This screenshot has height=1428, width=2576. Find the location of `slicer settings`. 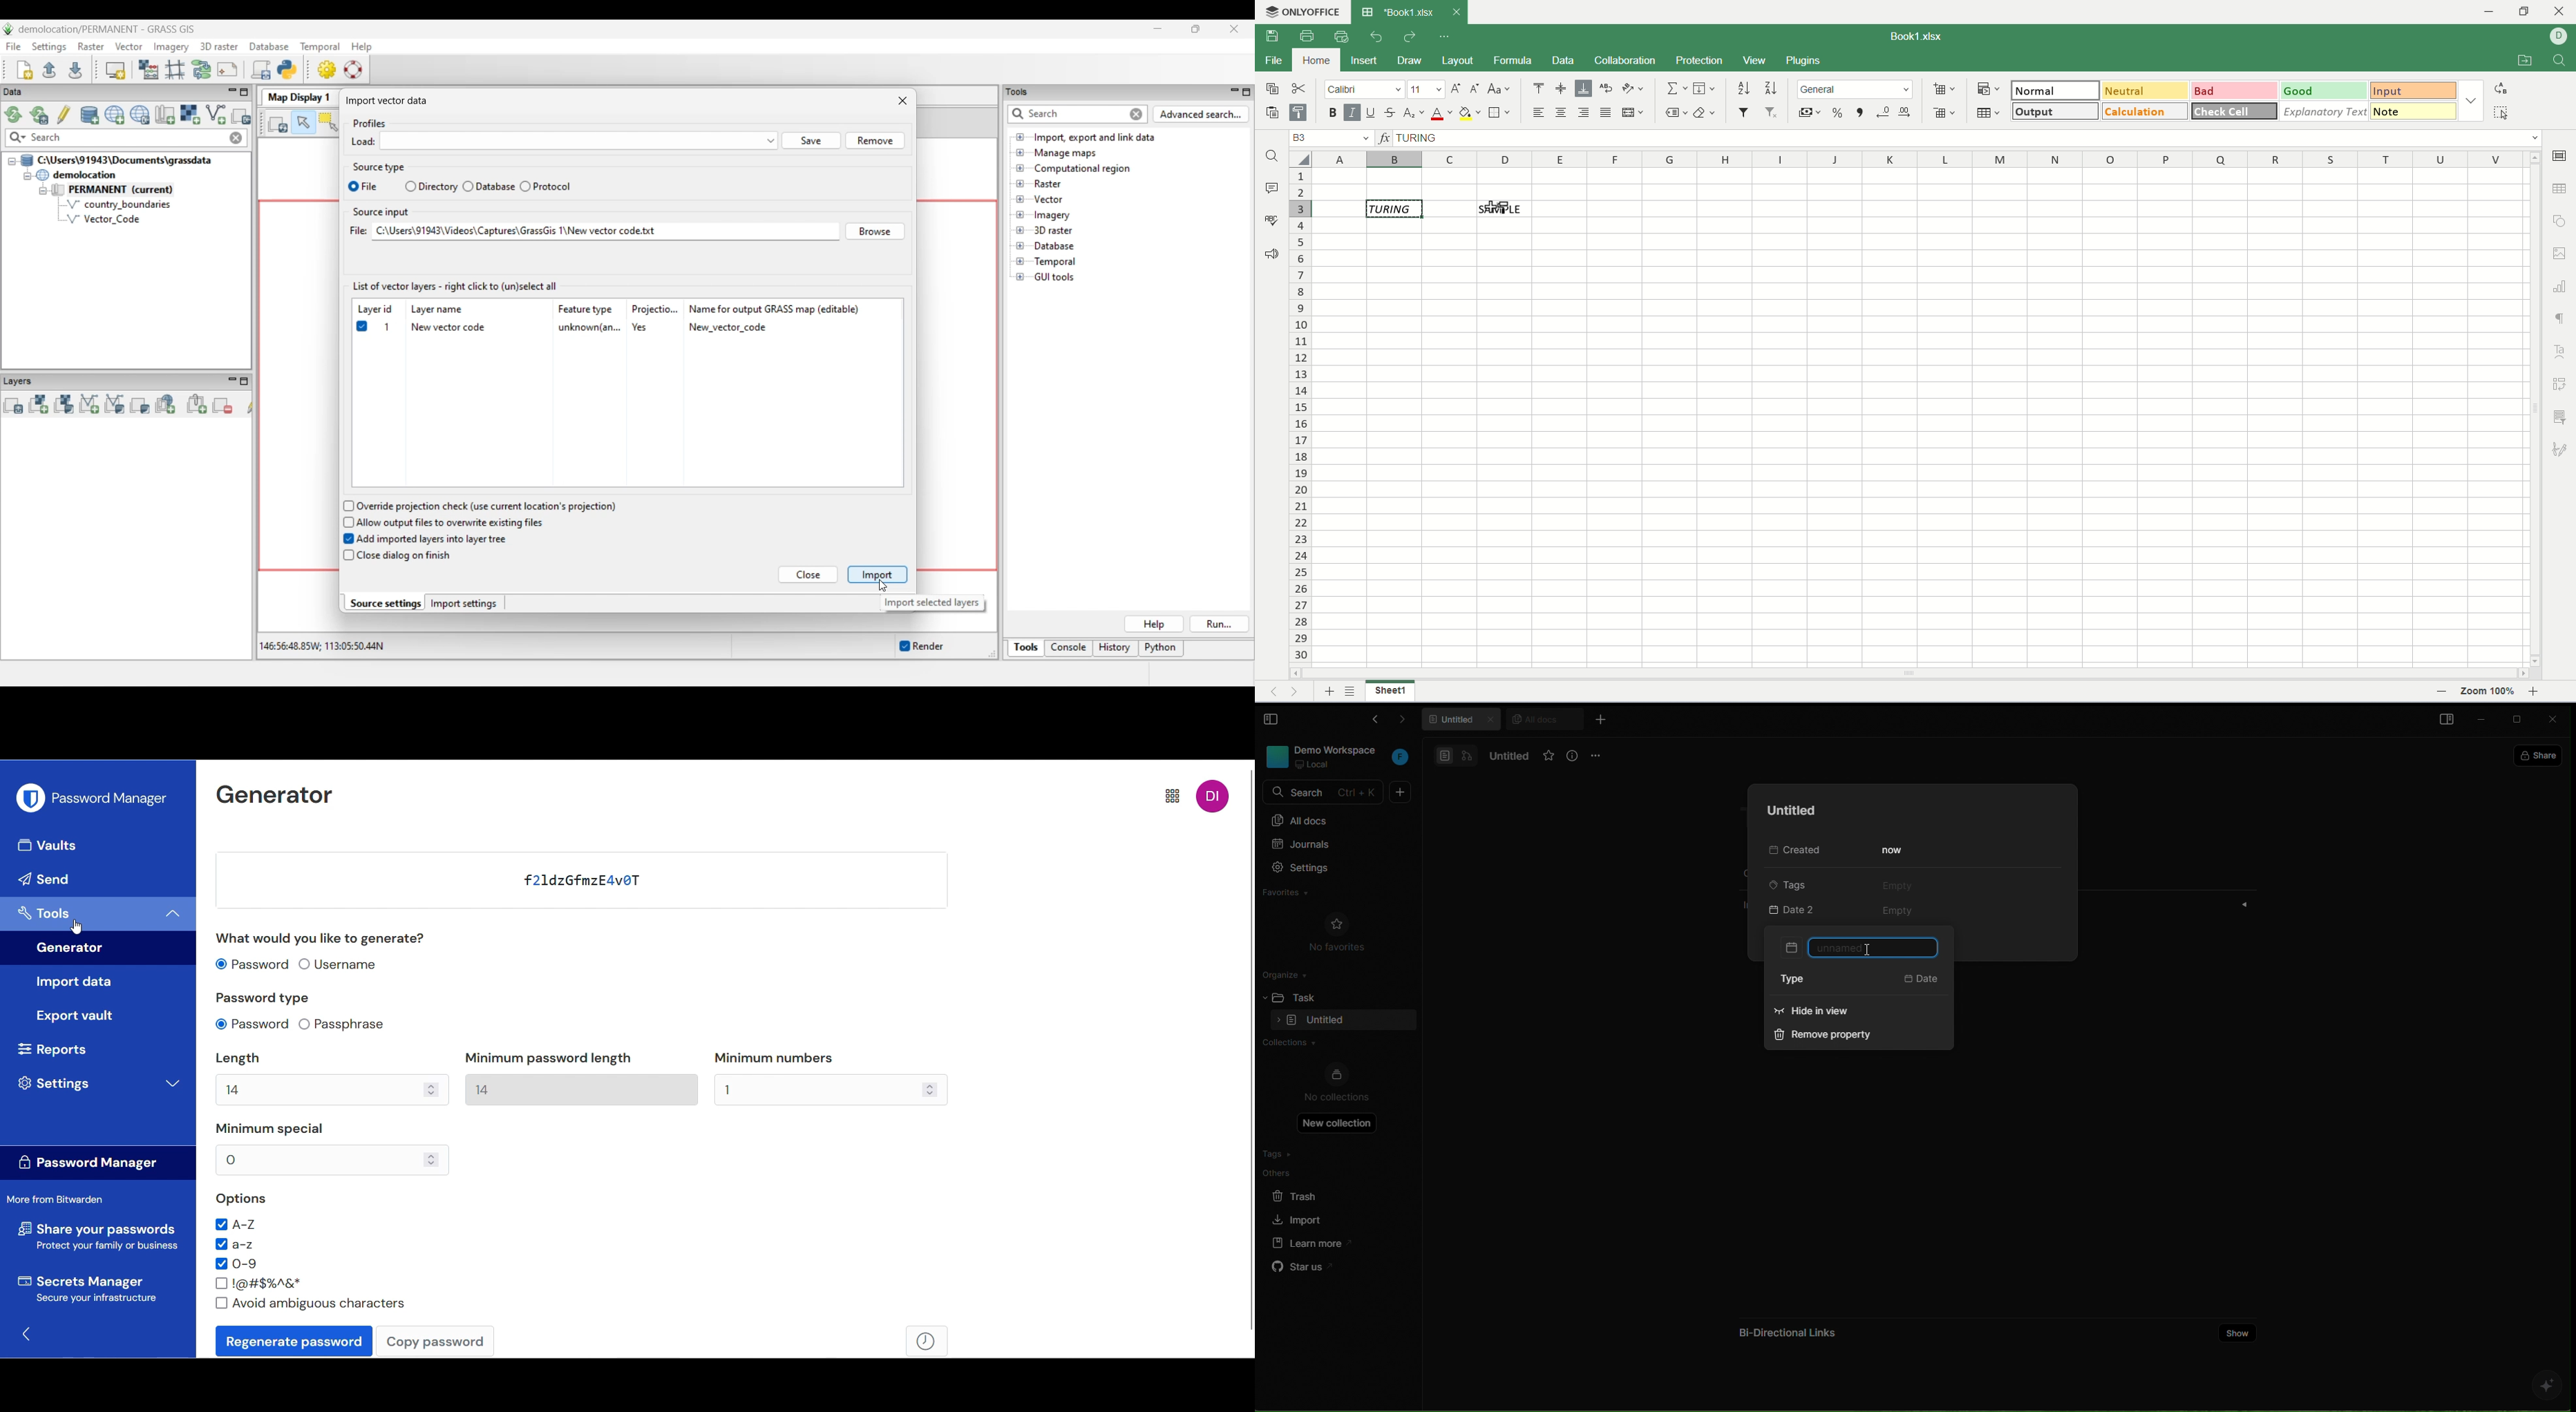

slicer settings is located at coordinates (2560, 417).